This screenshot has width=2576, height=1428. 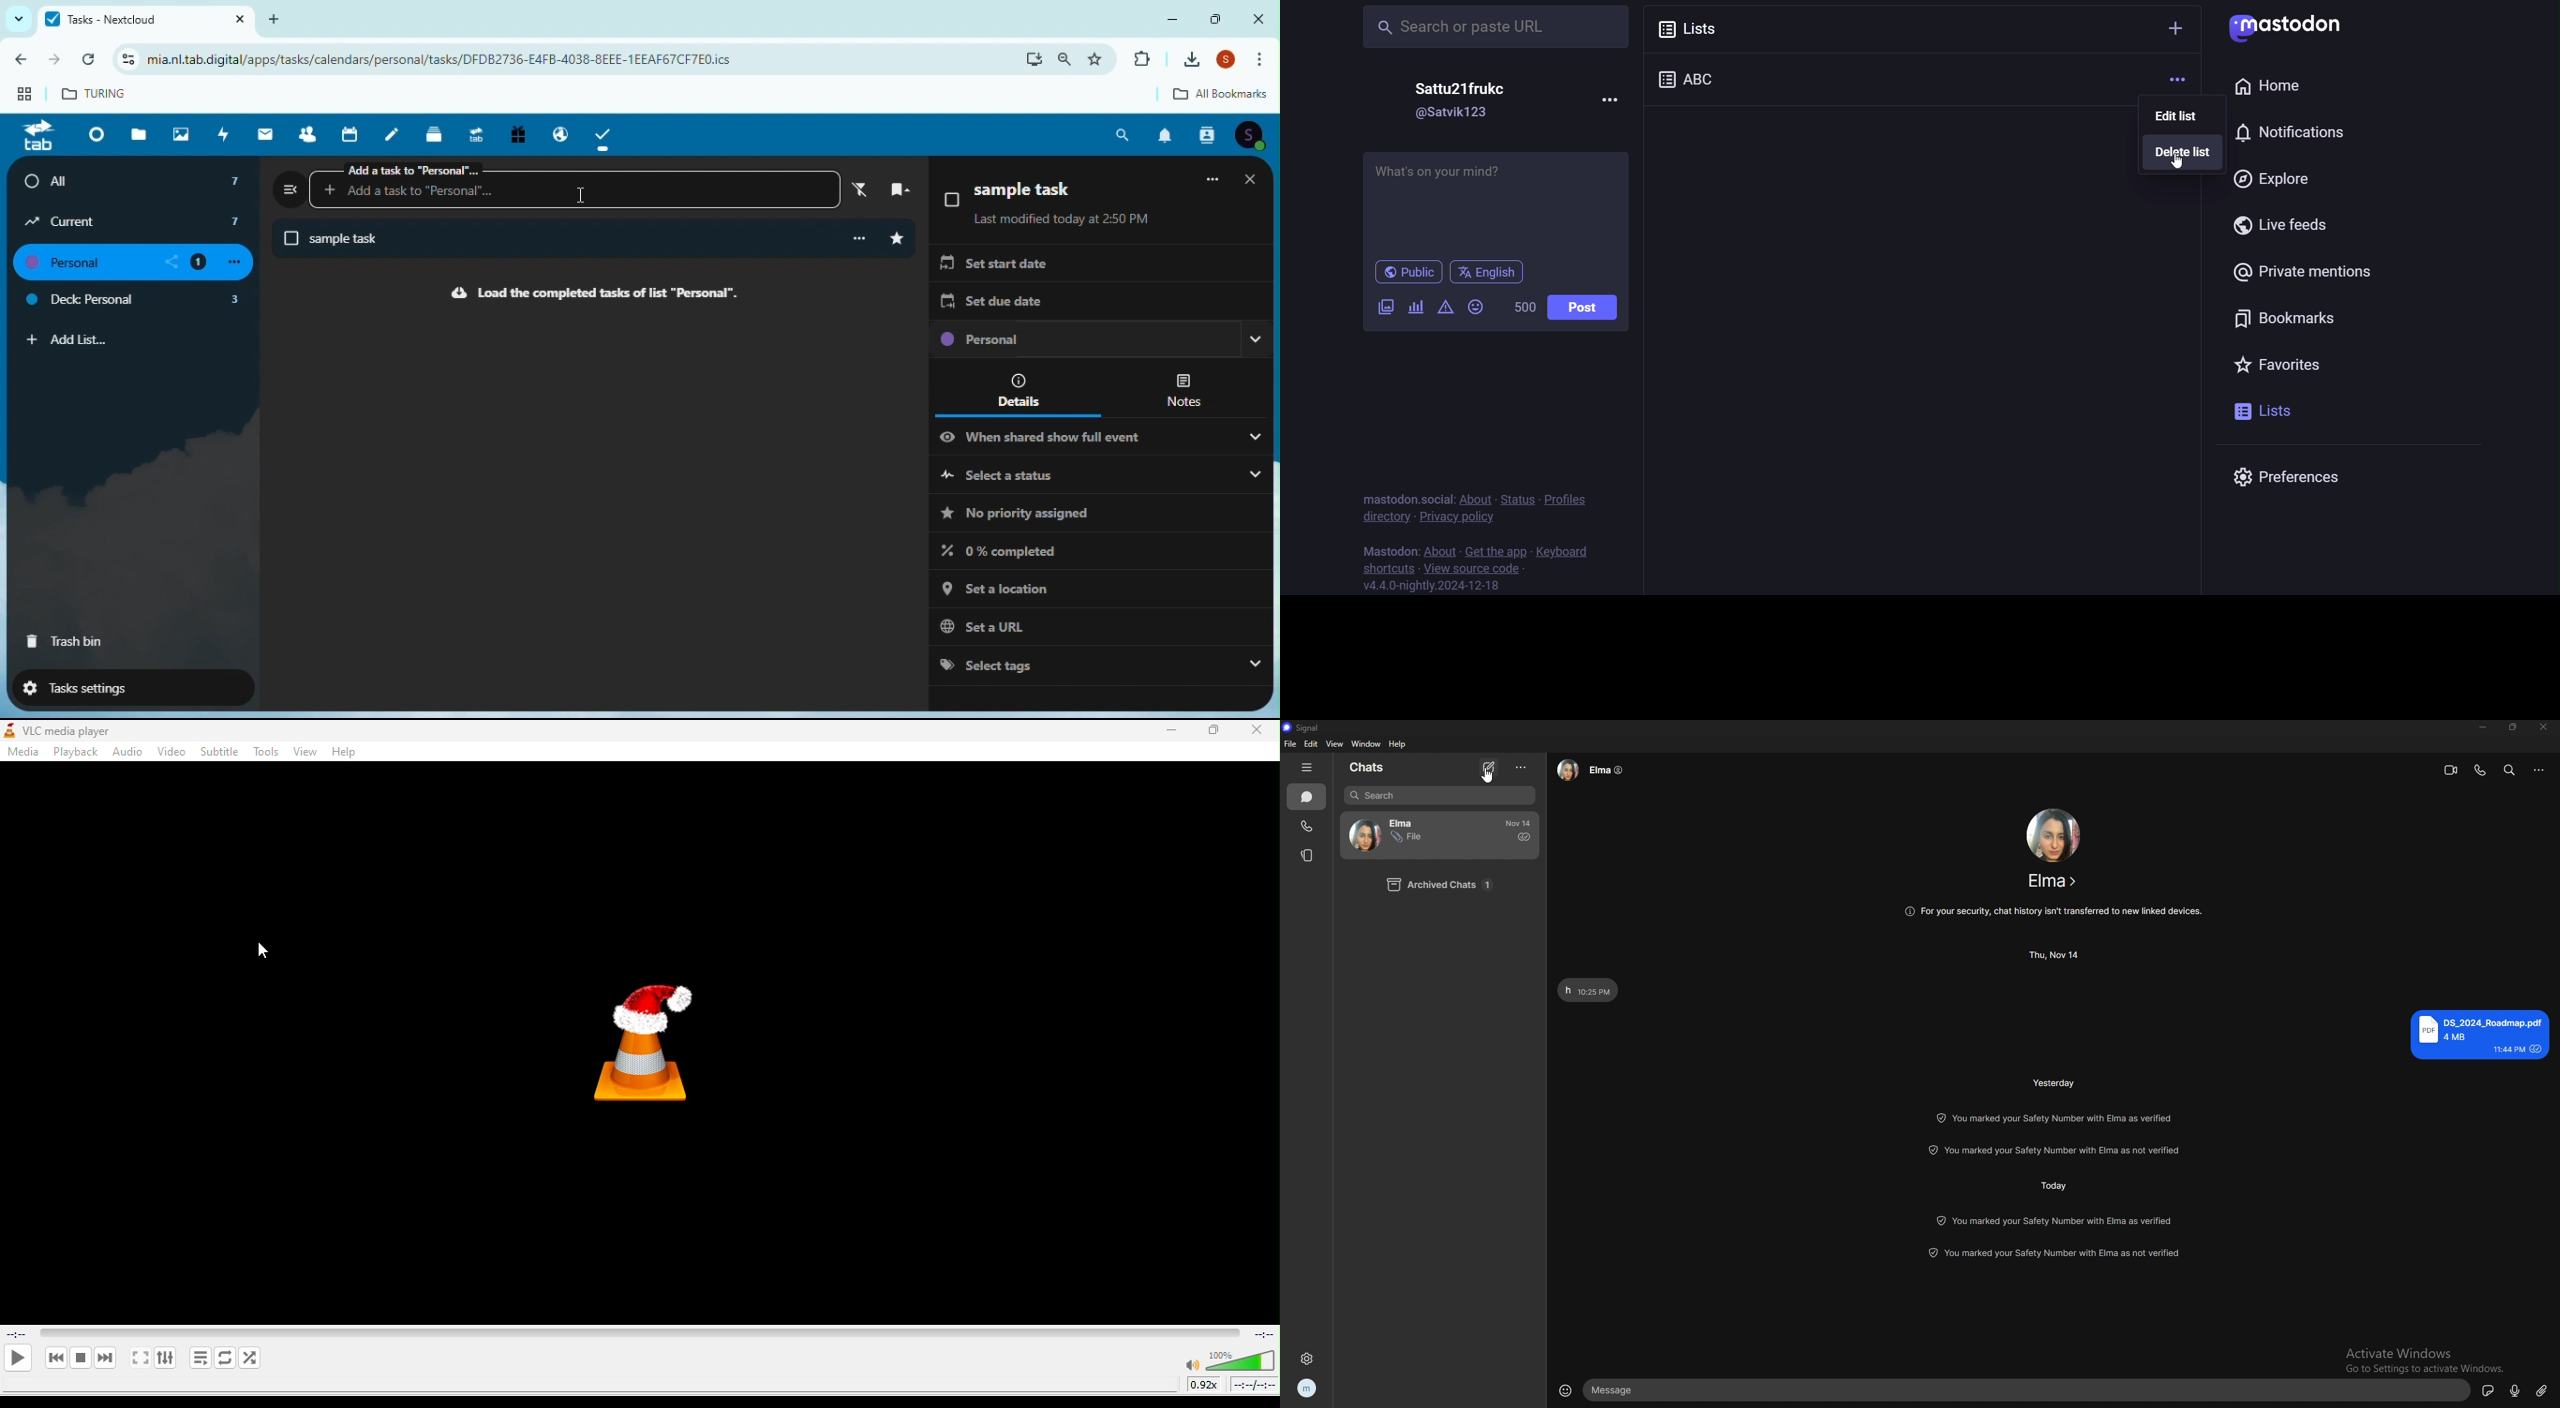 I want to click on Sattu21frukc, so click(x=1455, y=89).